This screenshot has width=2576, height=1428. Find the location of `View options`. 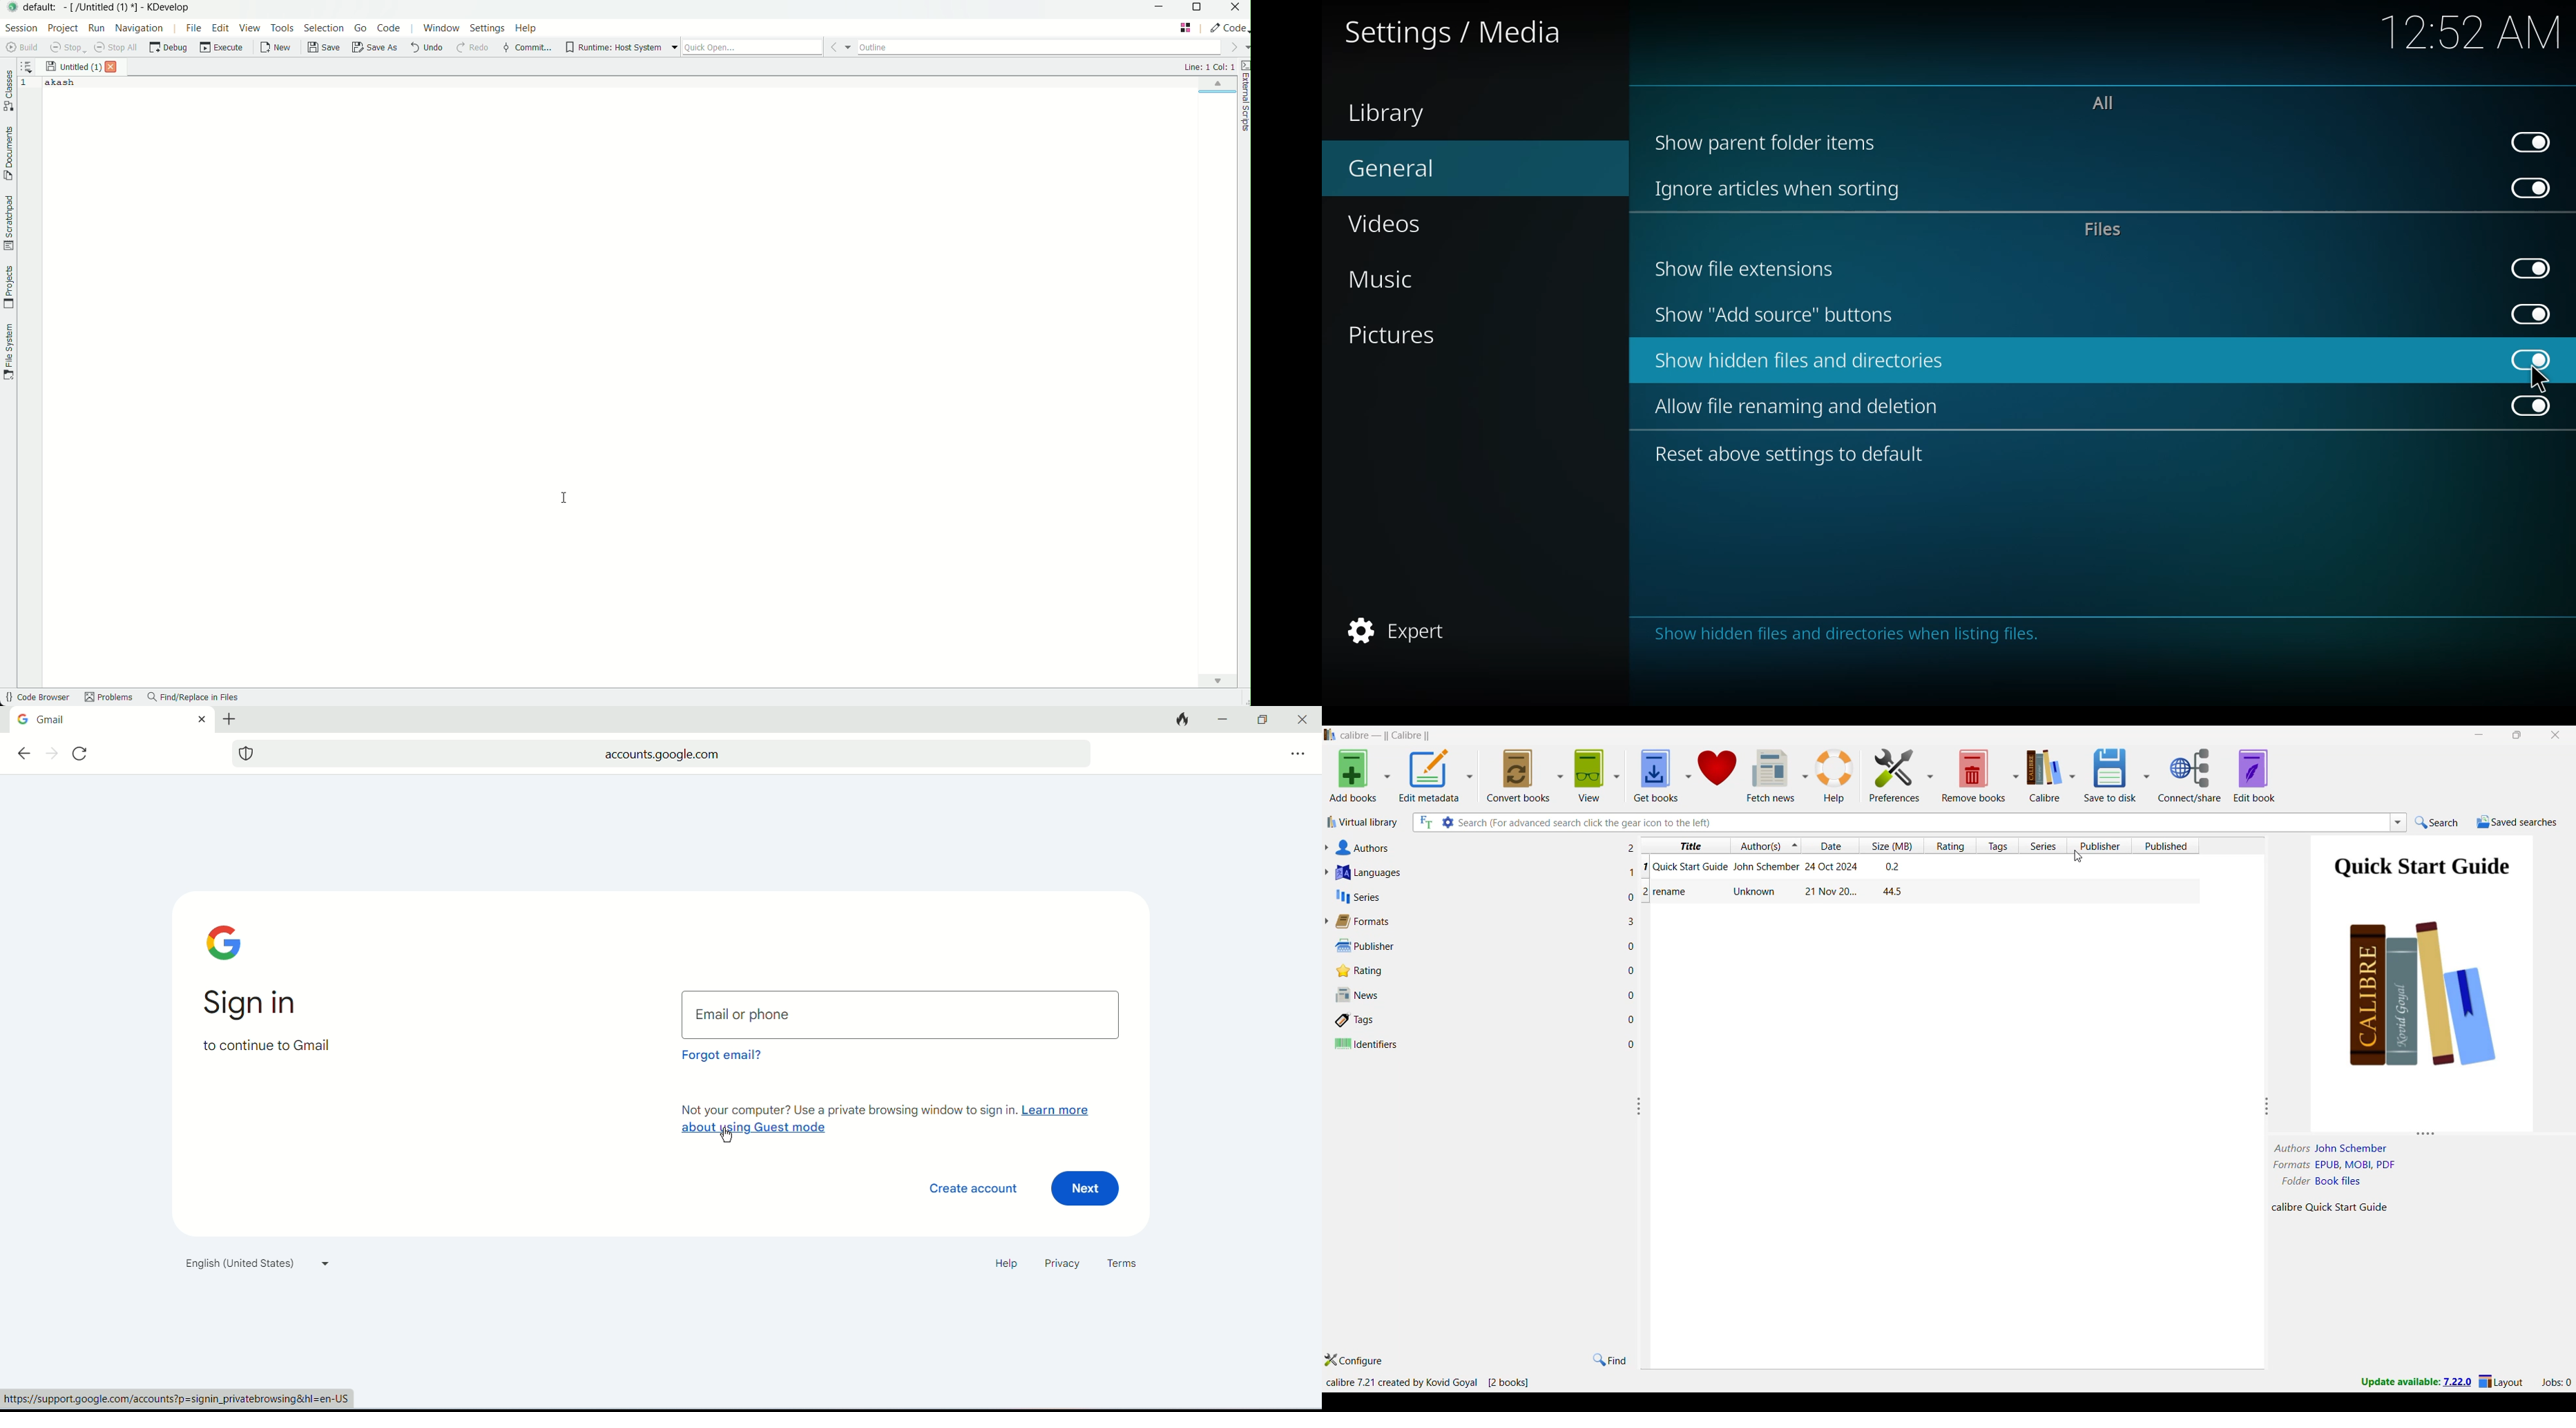

View options is located at coordinates (1596, 775).